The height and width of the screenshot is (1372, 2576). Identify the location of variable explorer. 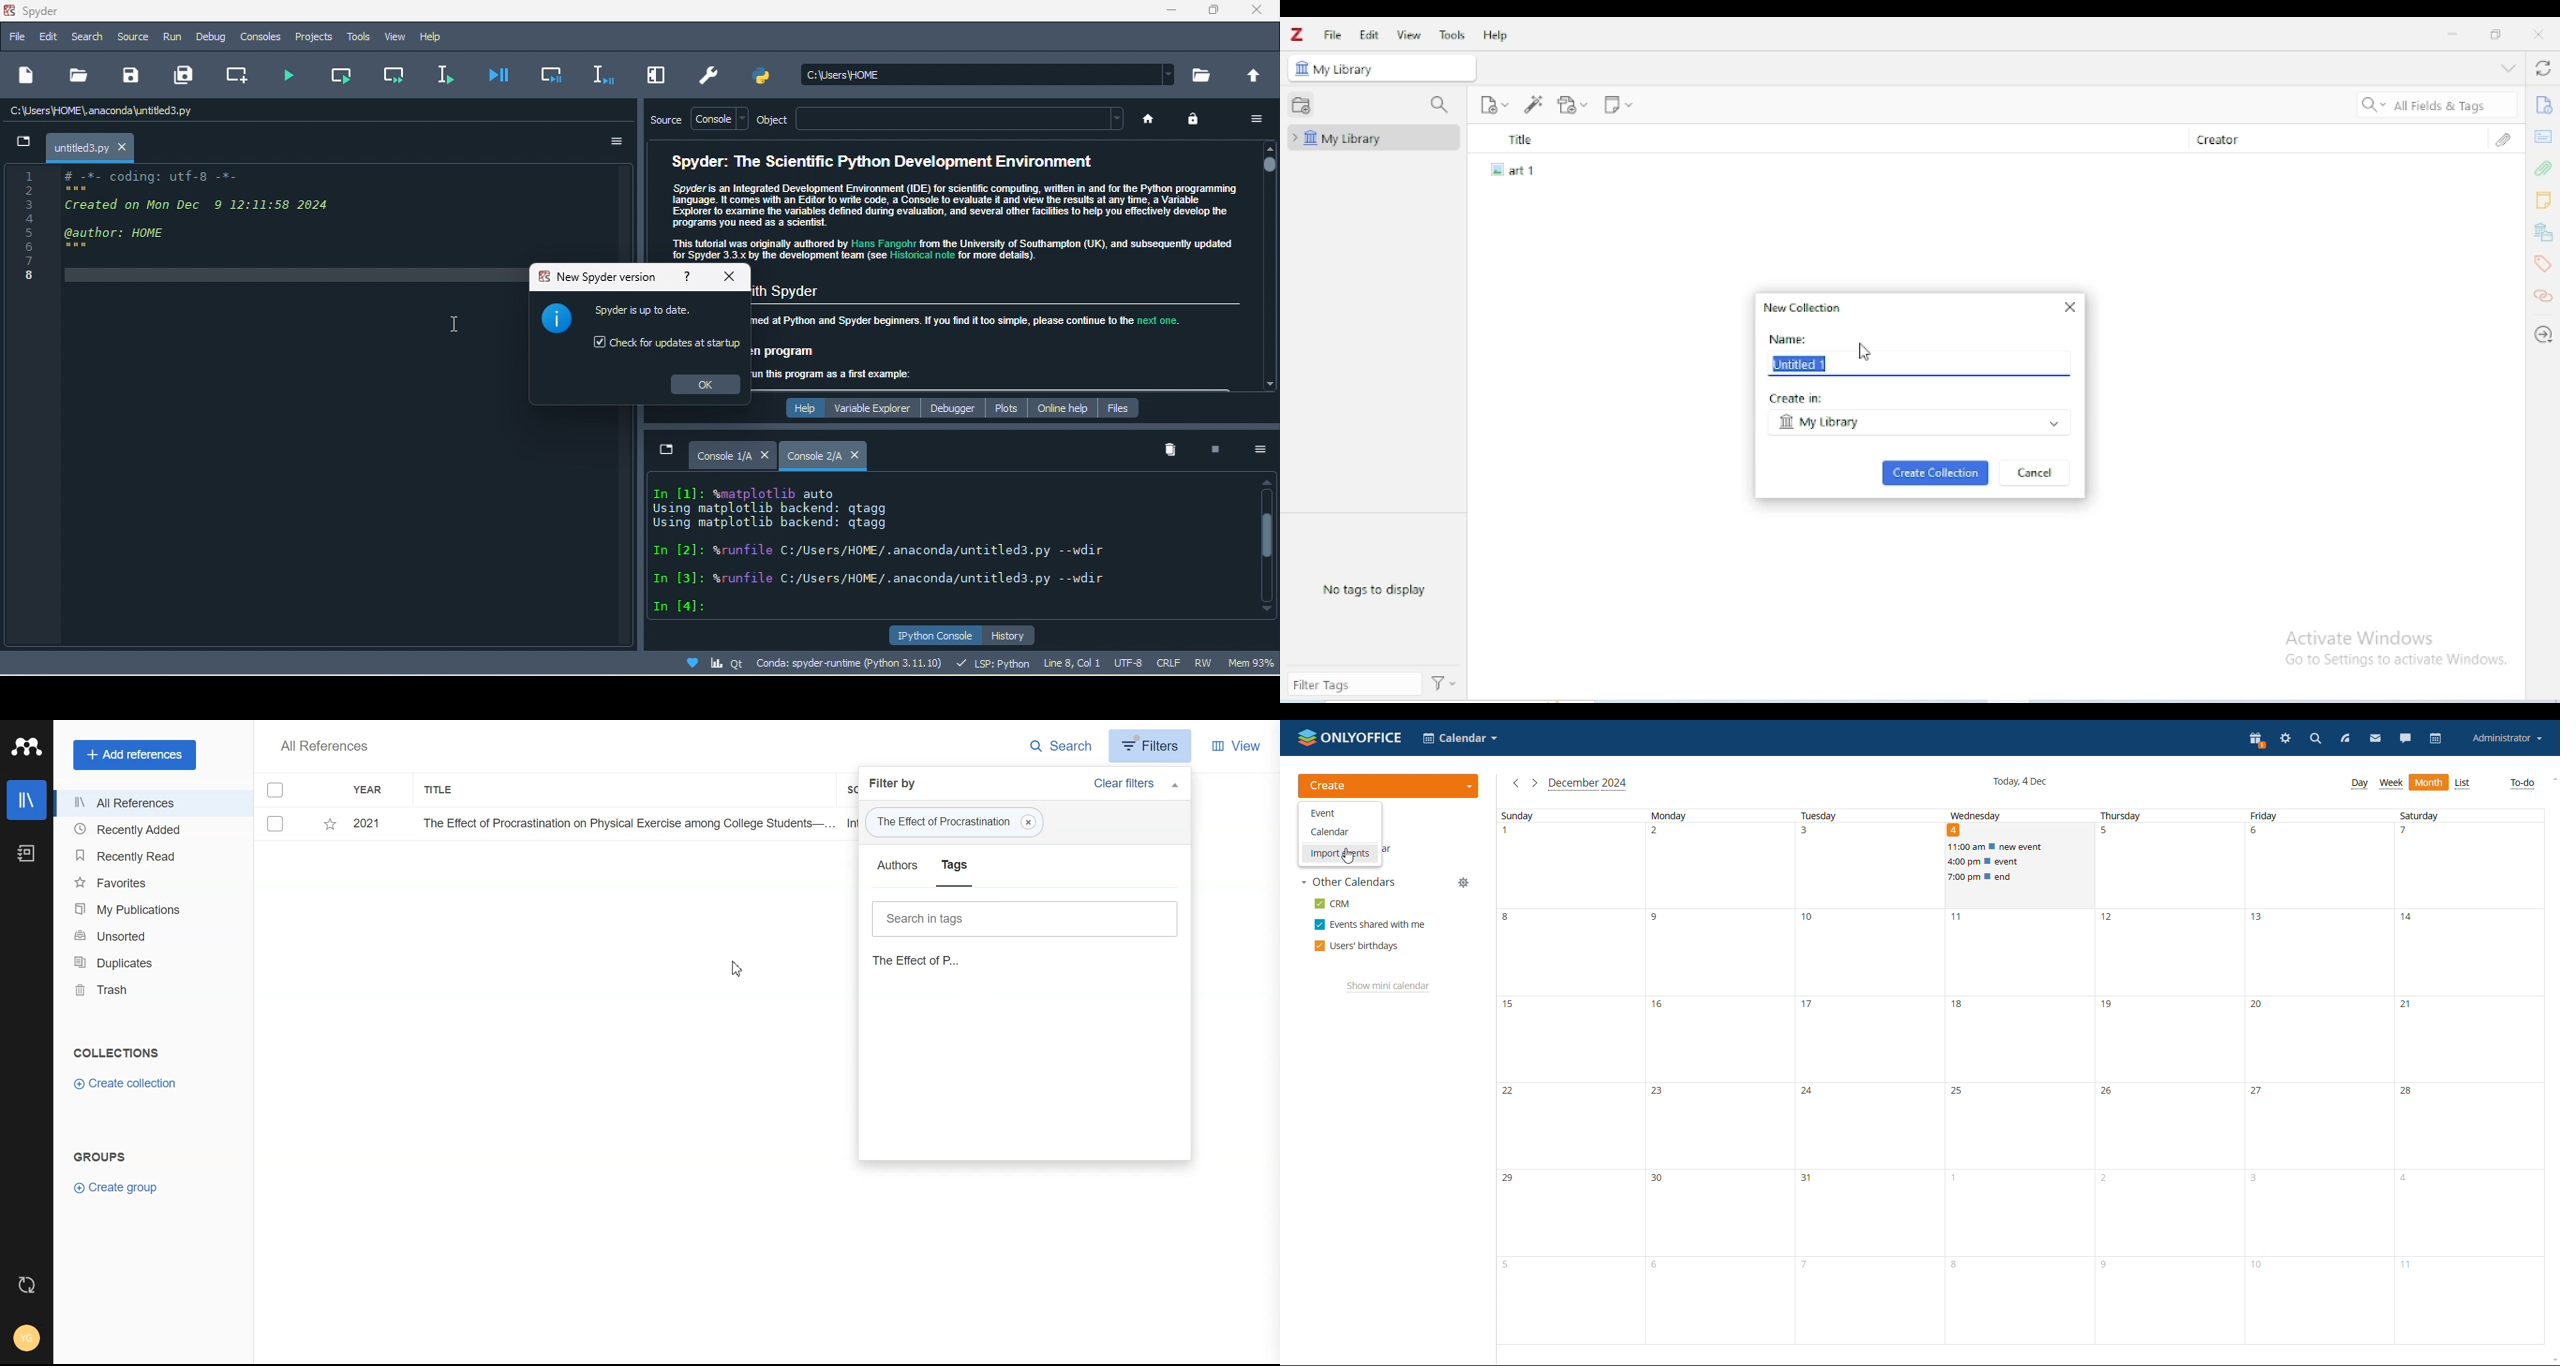
(875, 408).